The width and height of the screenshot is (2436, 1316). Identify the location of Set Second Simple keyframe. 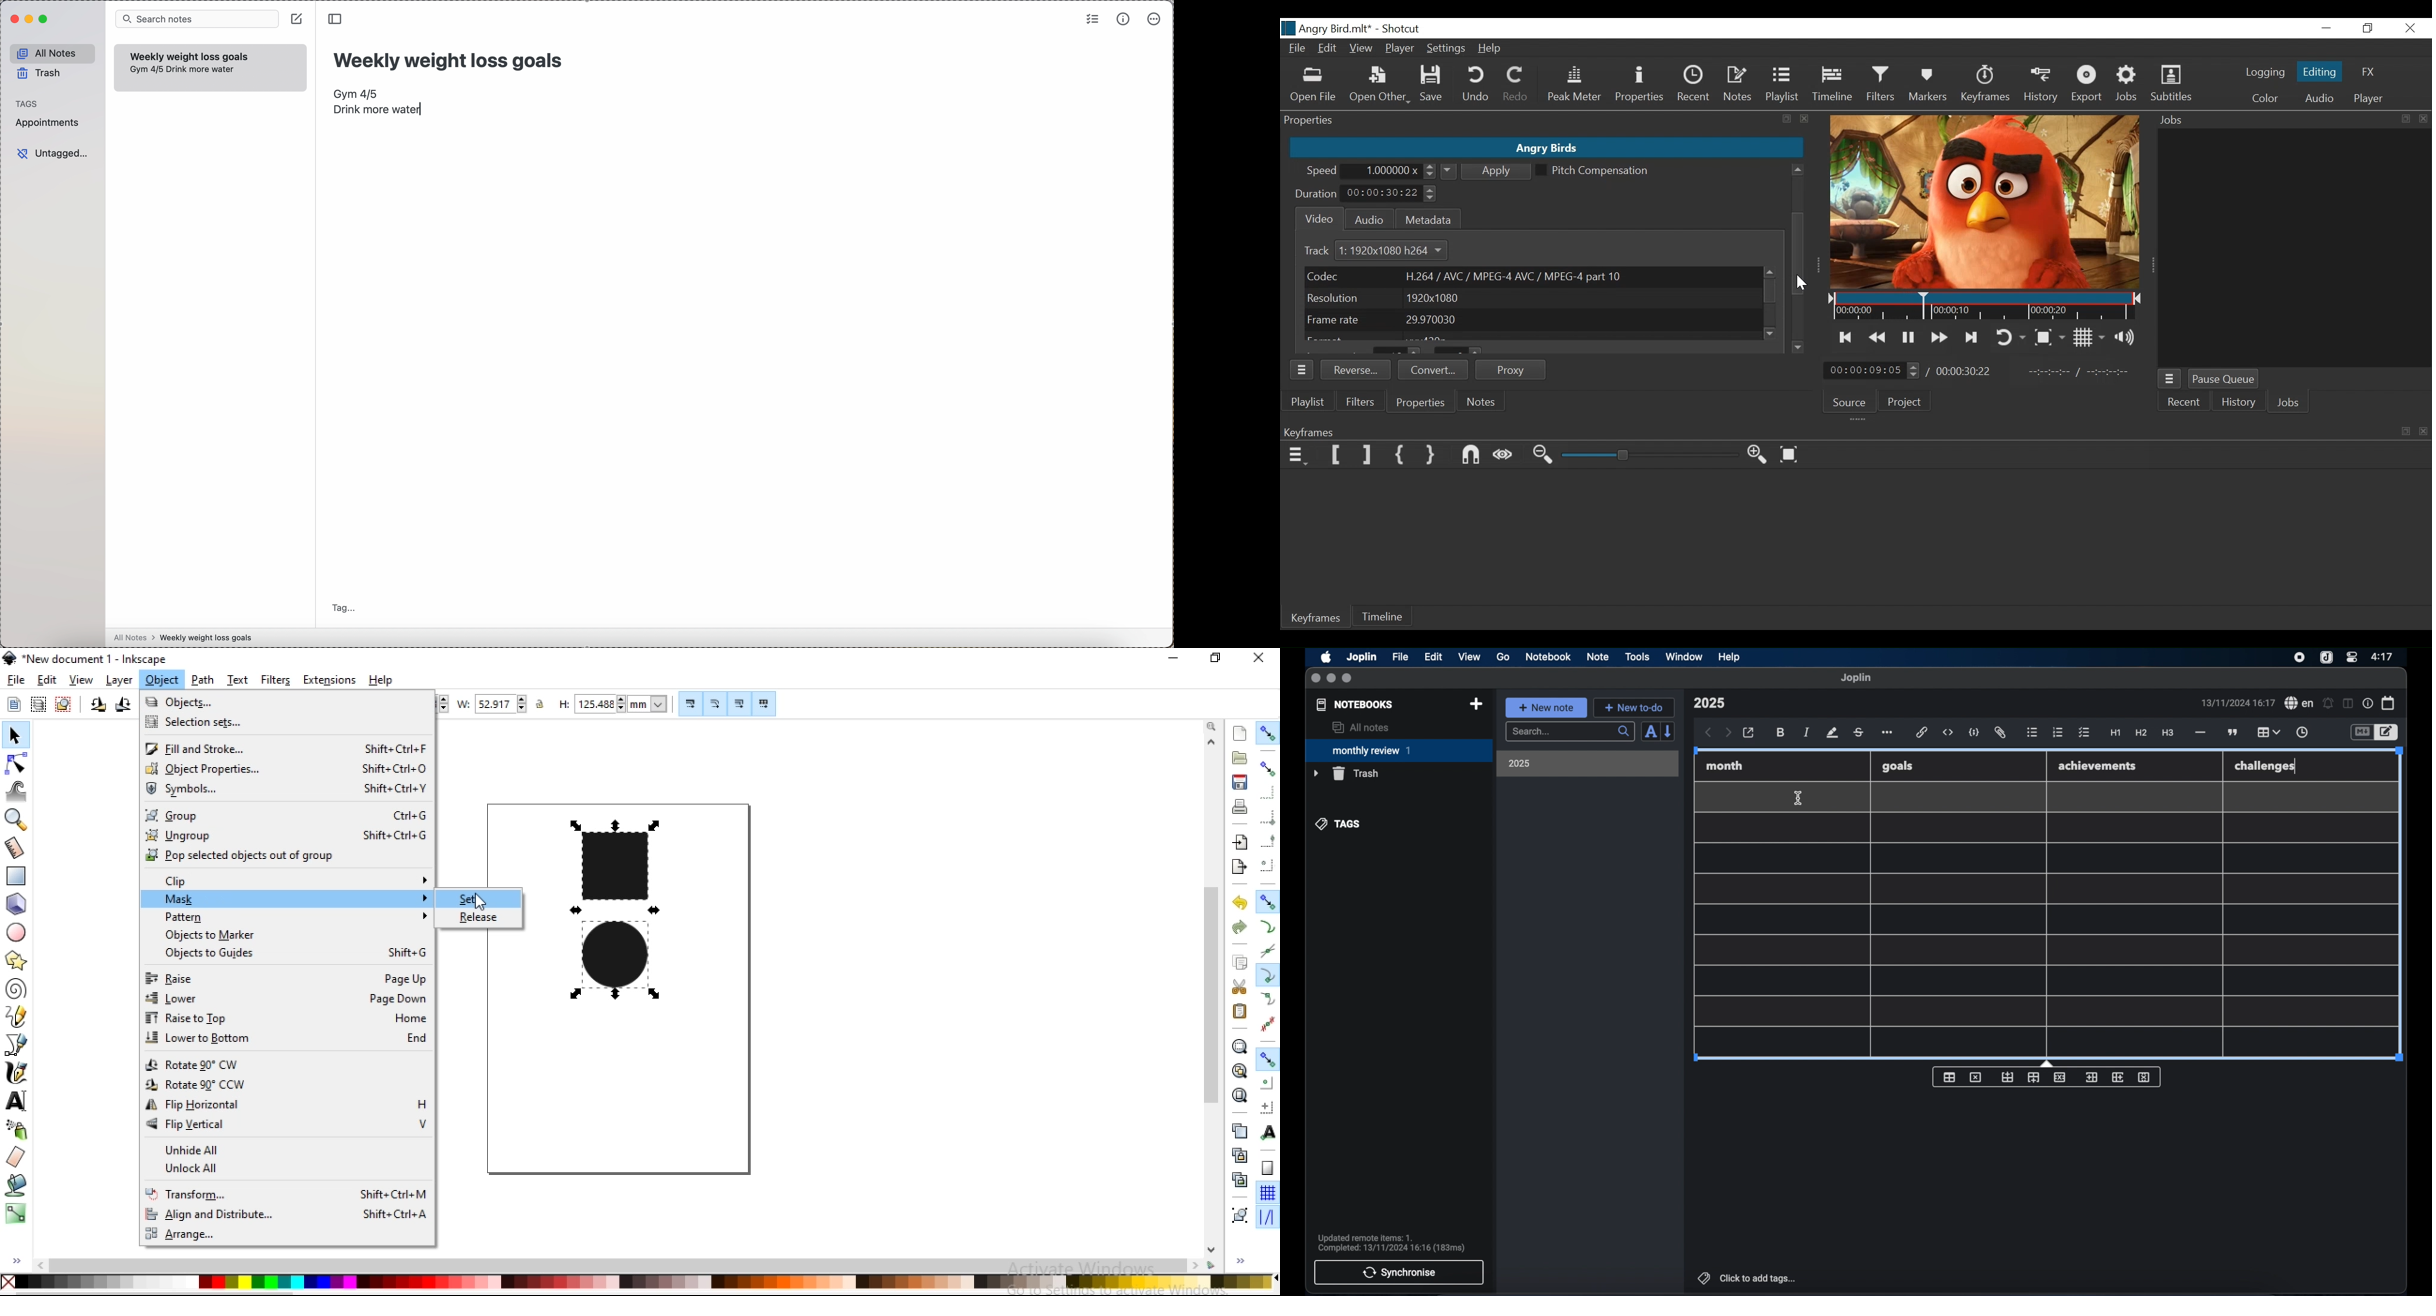
(1432, 456).